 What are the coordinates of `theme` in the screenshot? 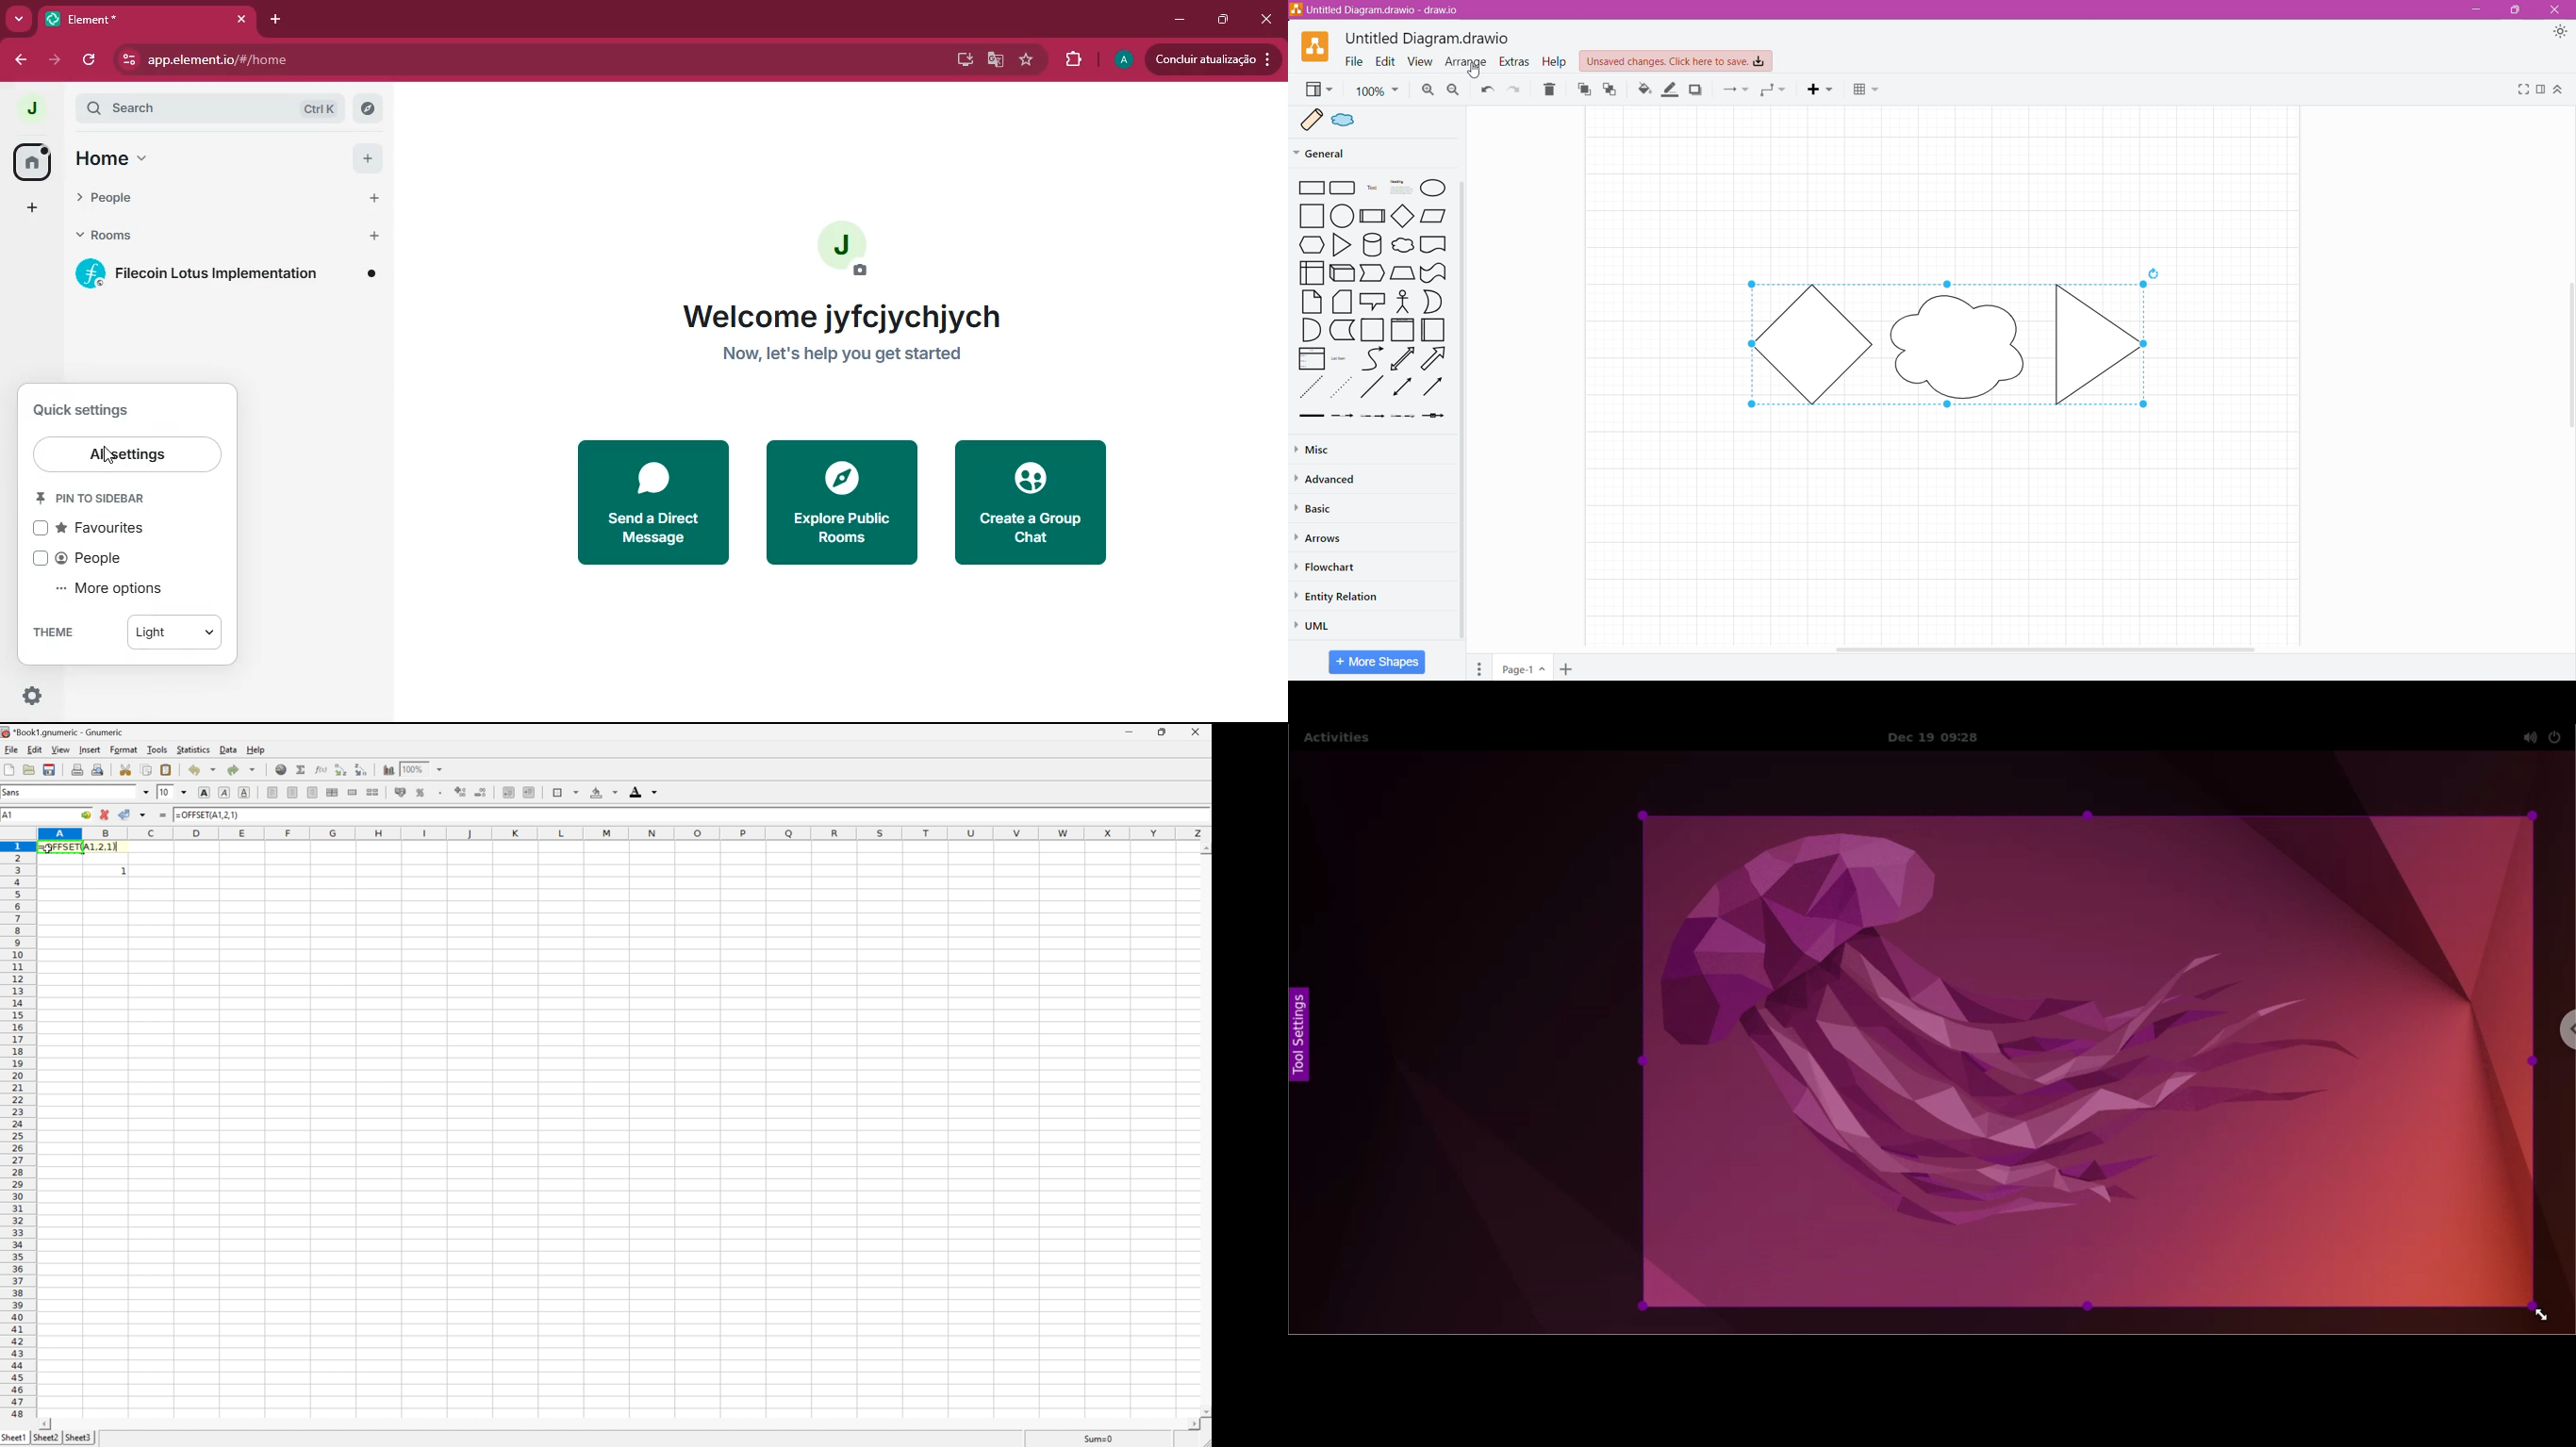 It's located at (70, 630).